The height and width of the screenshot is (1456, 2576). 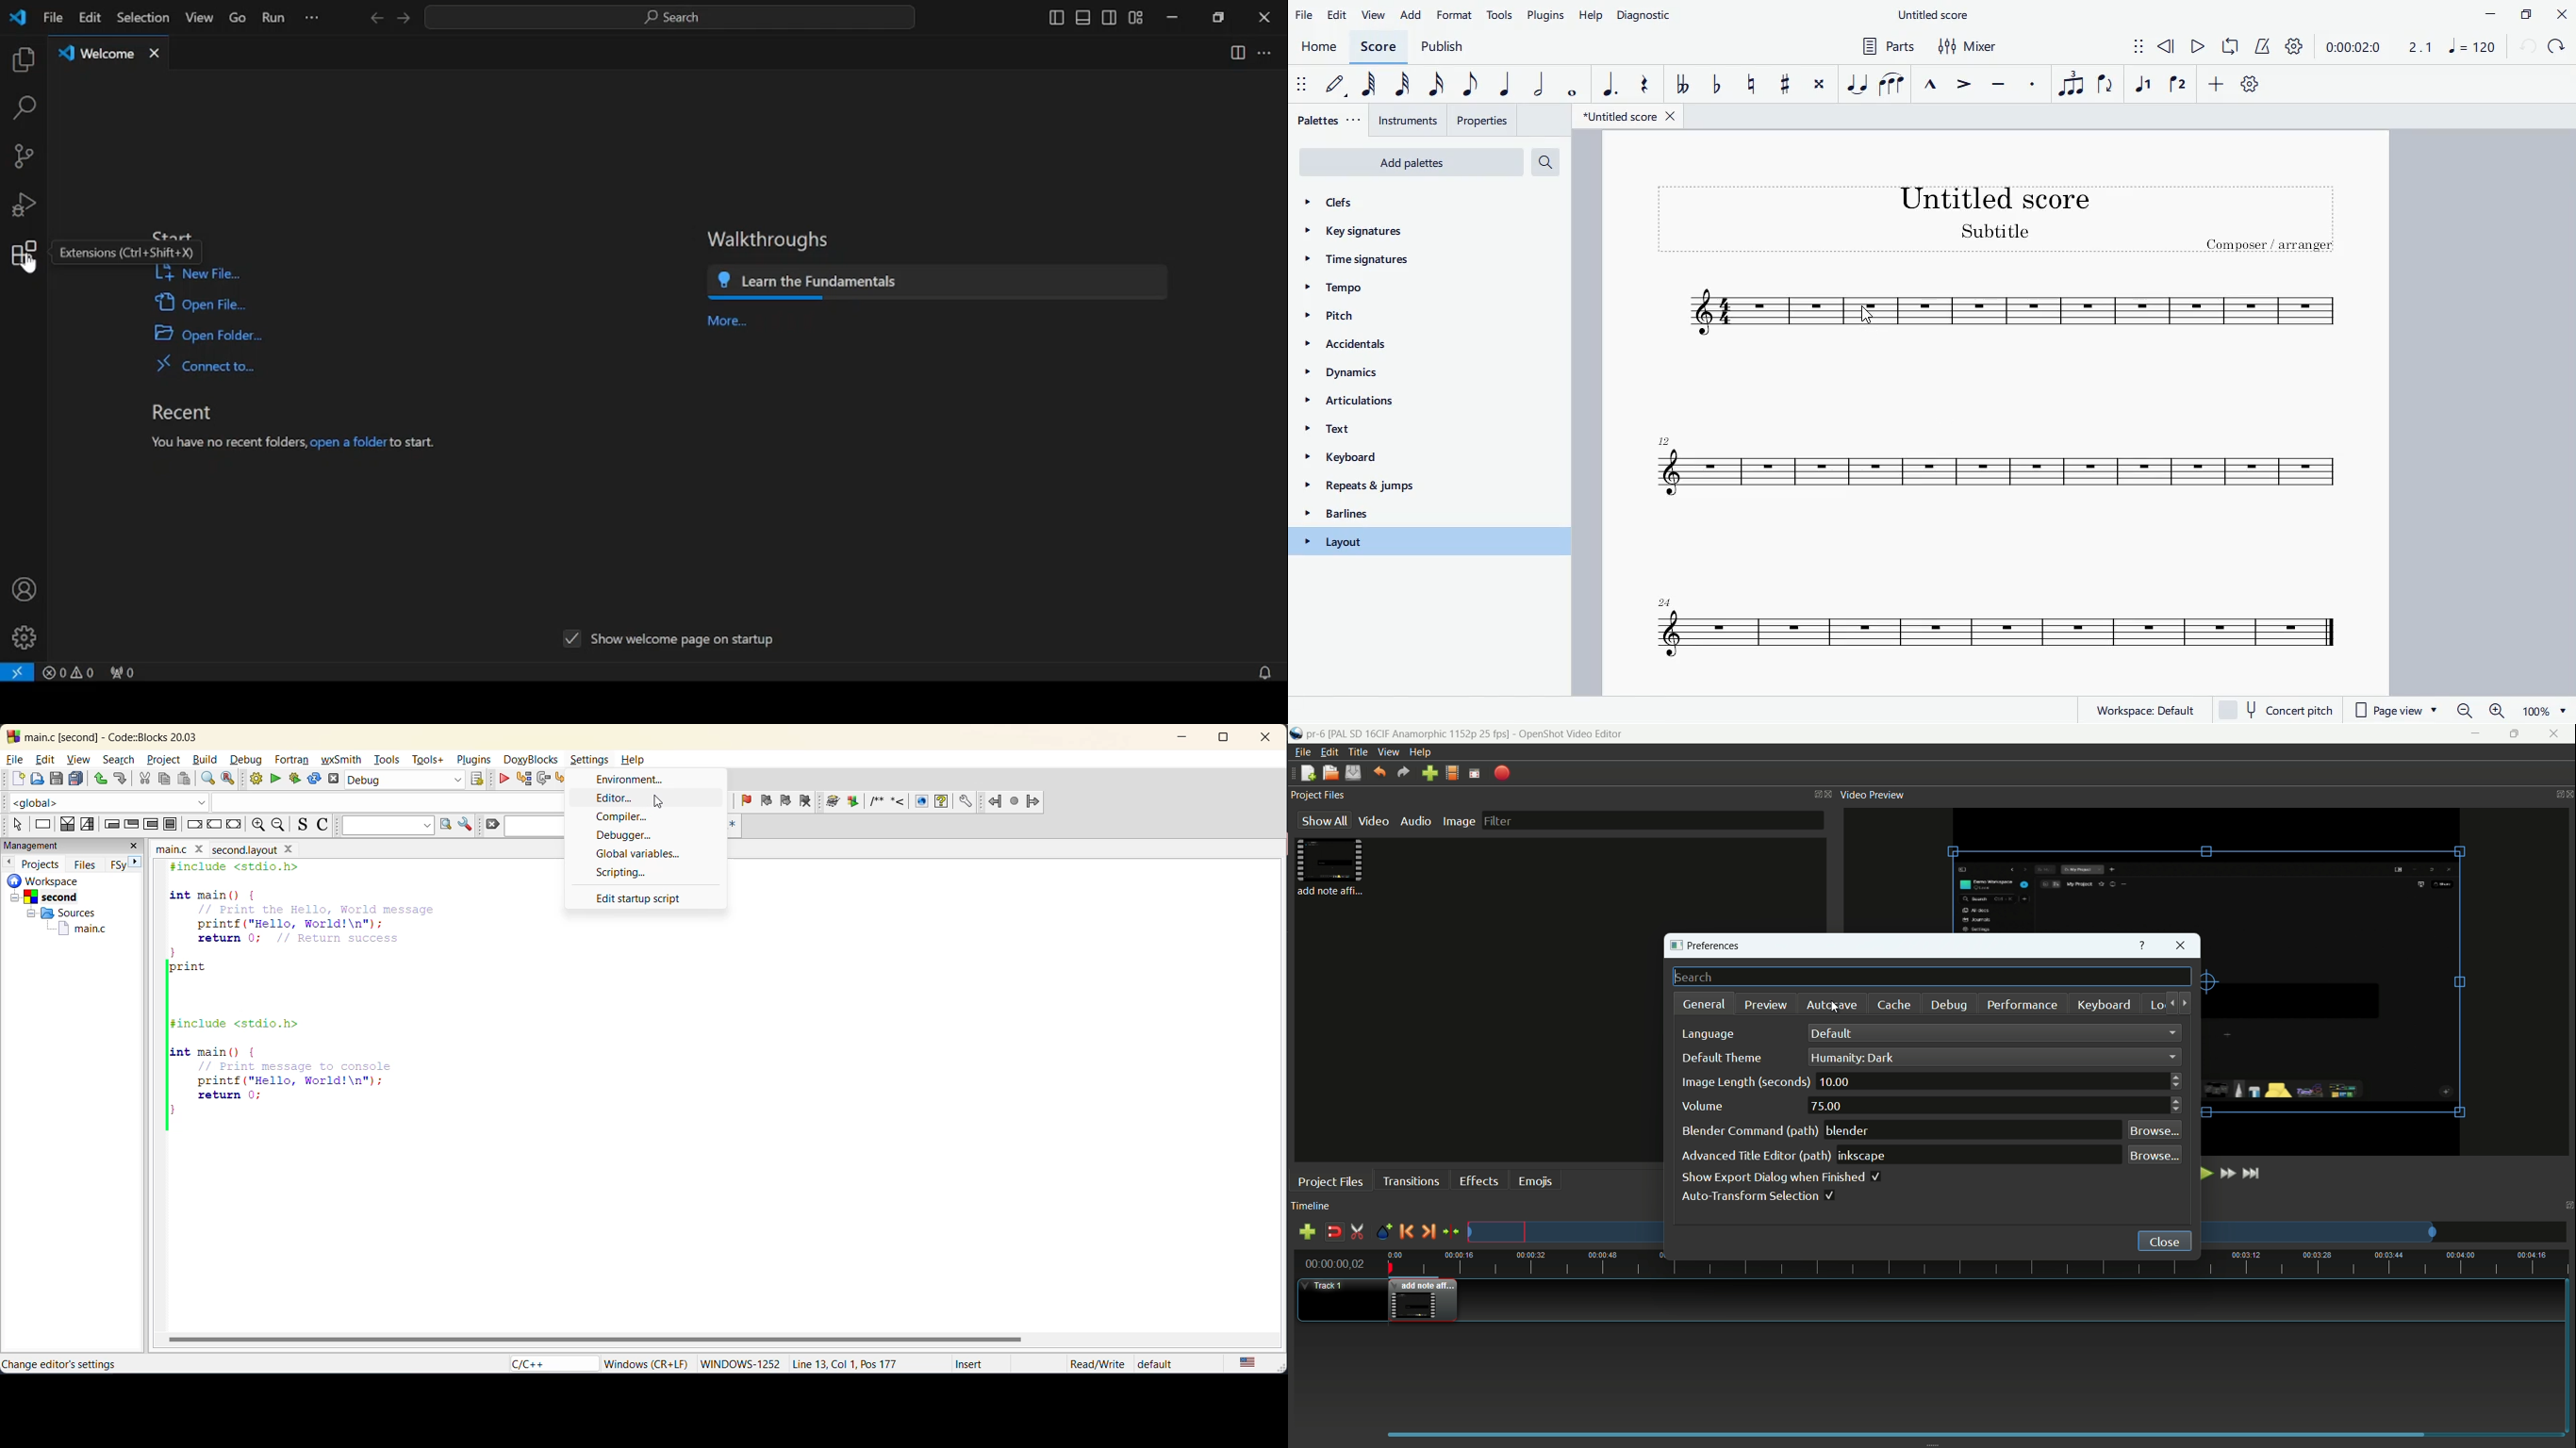 What do you see at coordinates (1420, 734) in the screenshot?
I see `profile` at bounding box center [1420, 734].